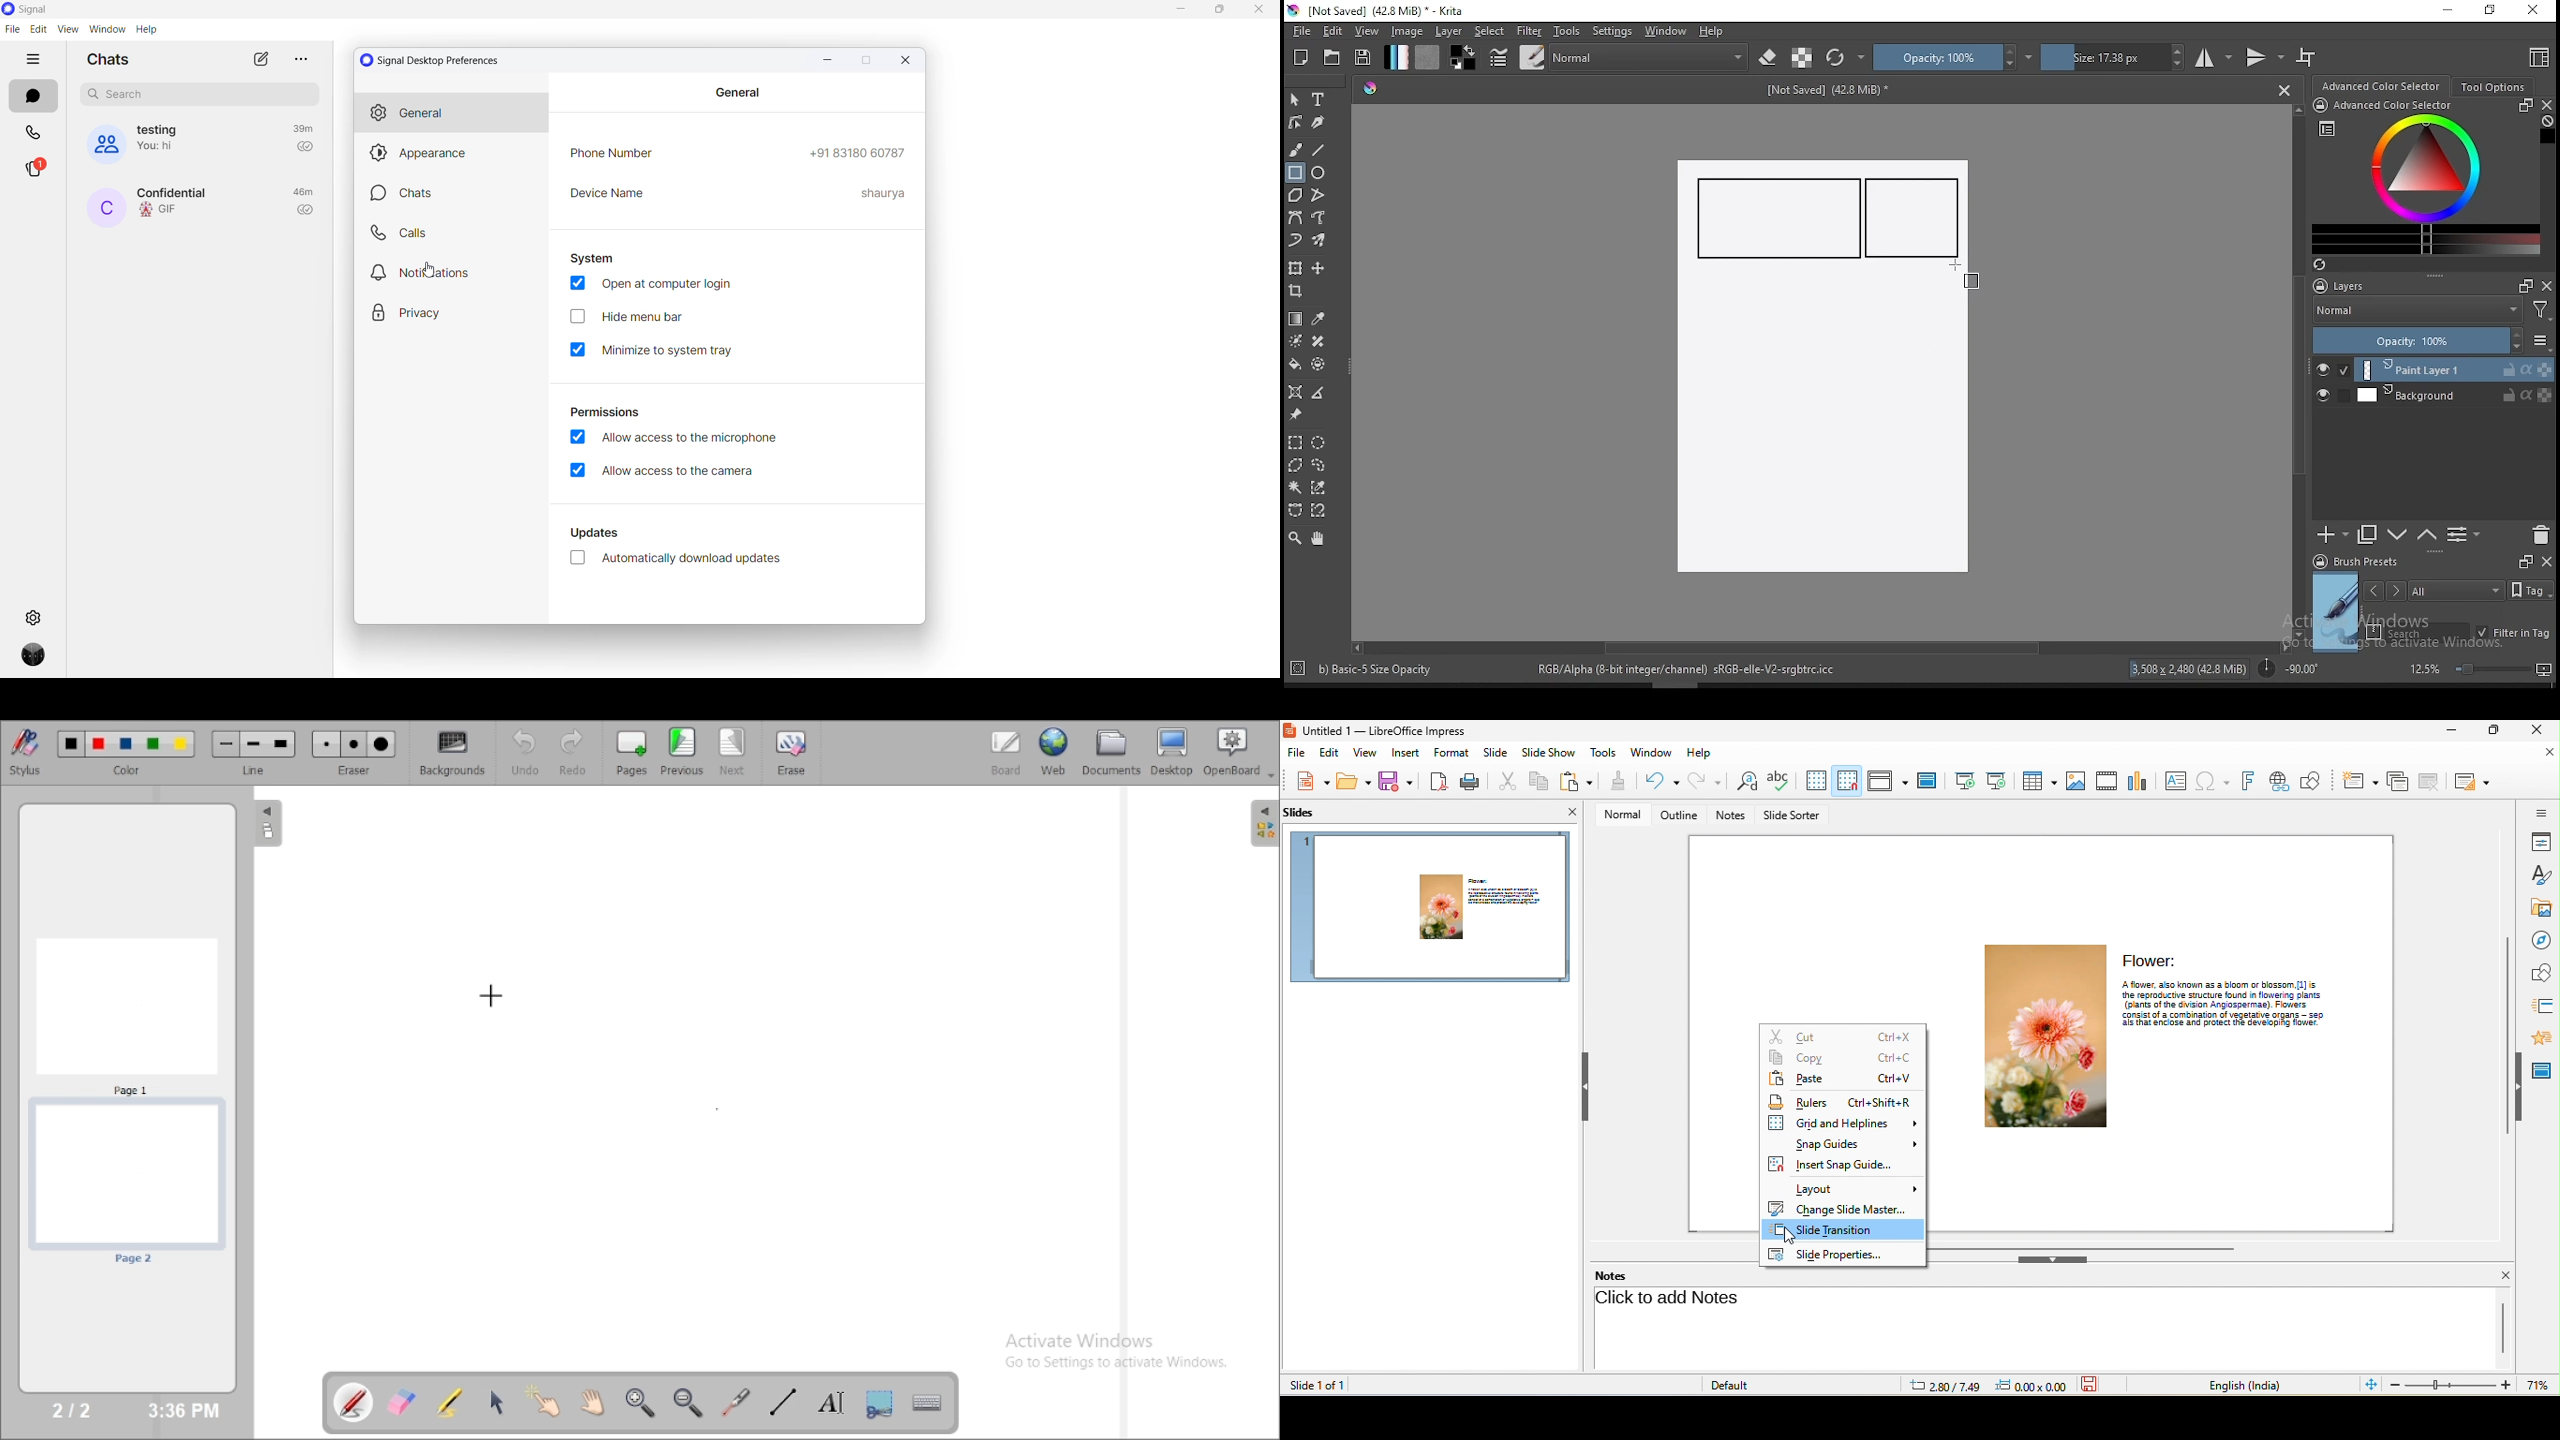  Describe the element at coordinates (1319, 319) in the screenshot. I see `pick a color from image and current layer` at that location.